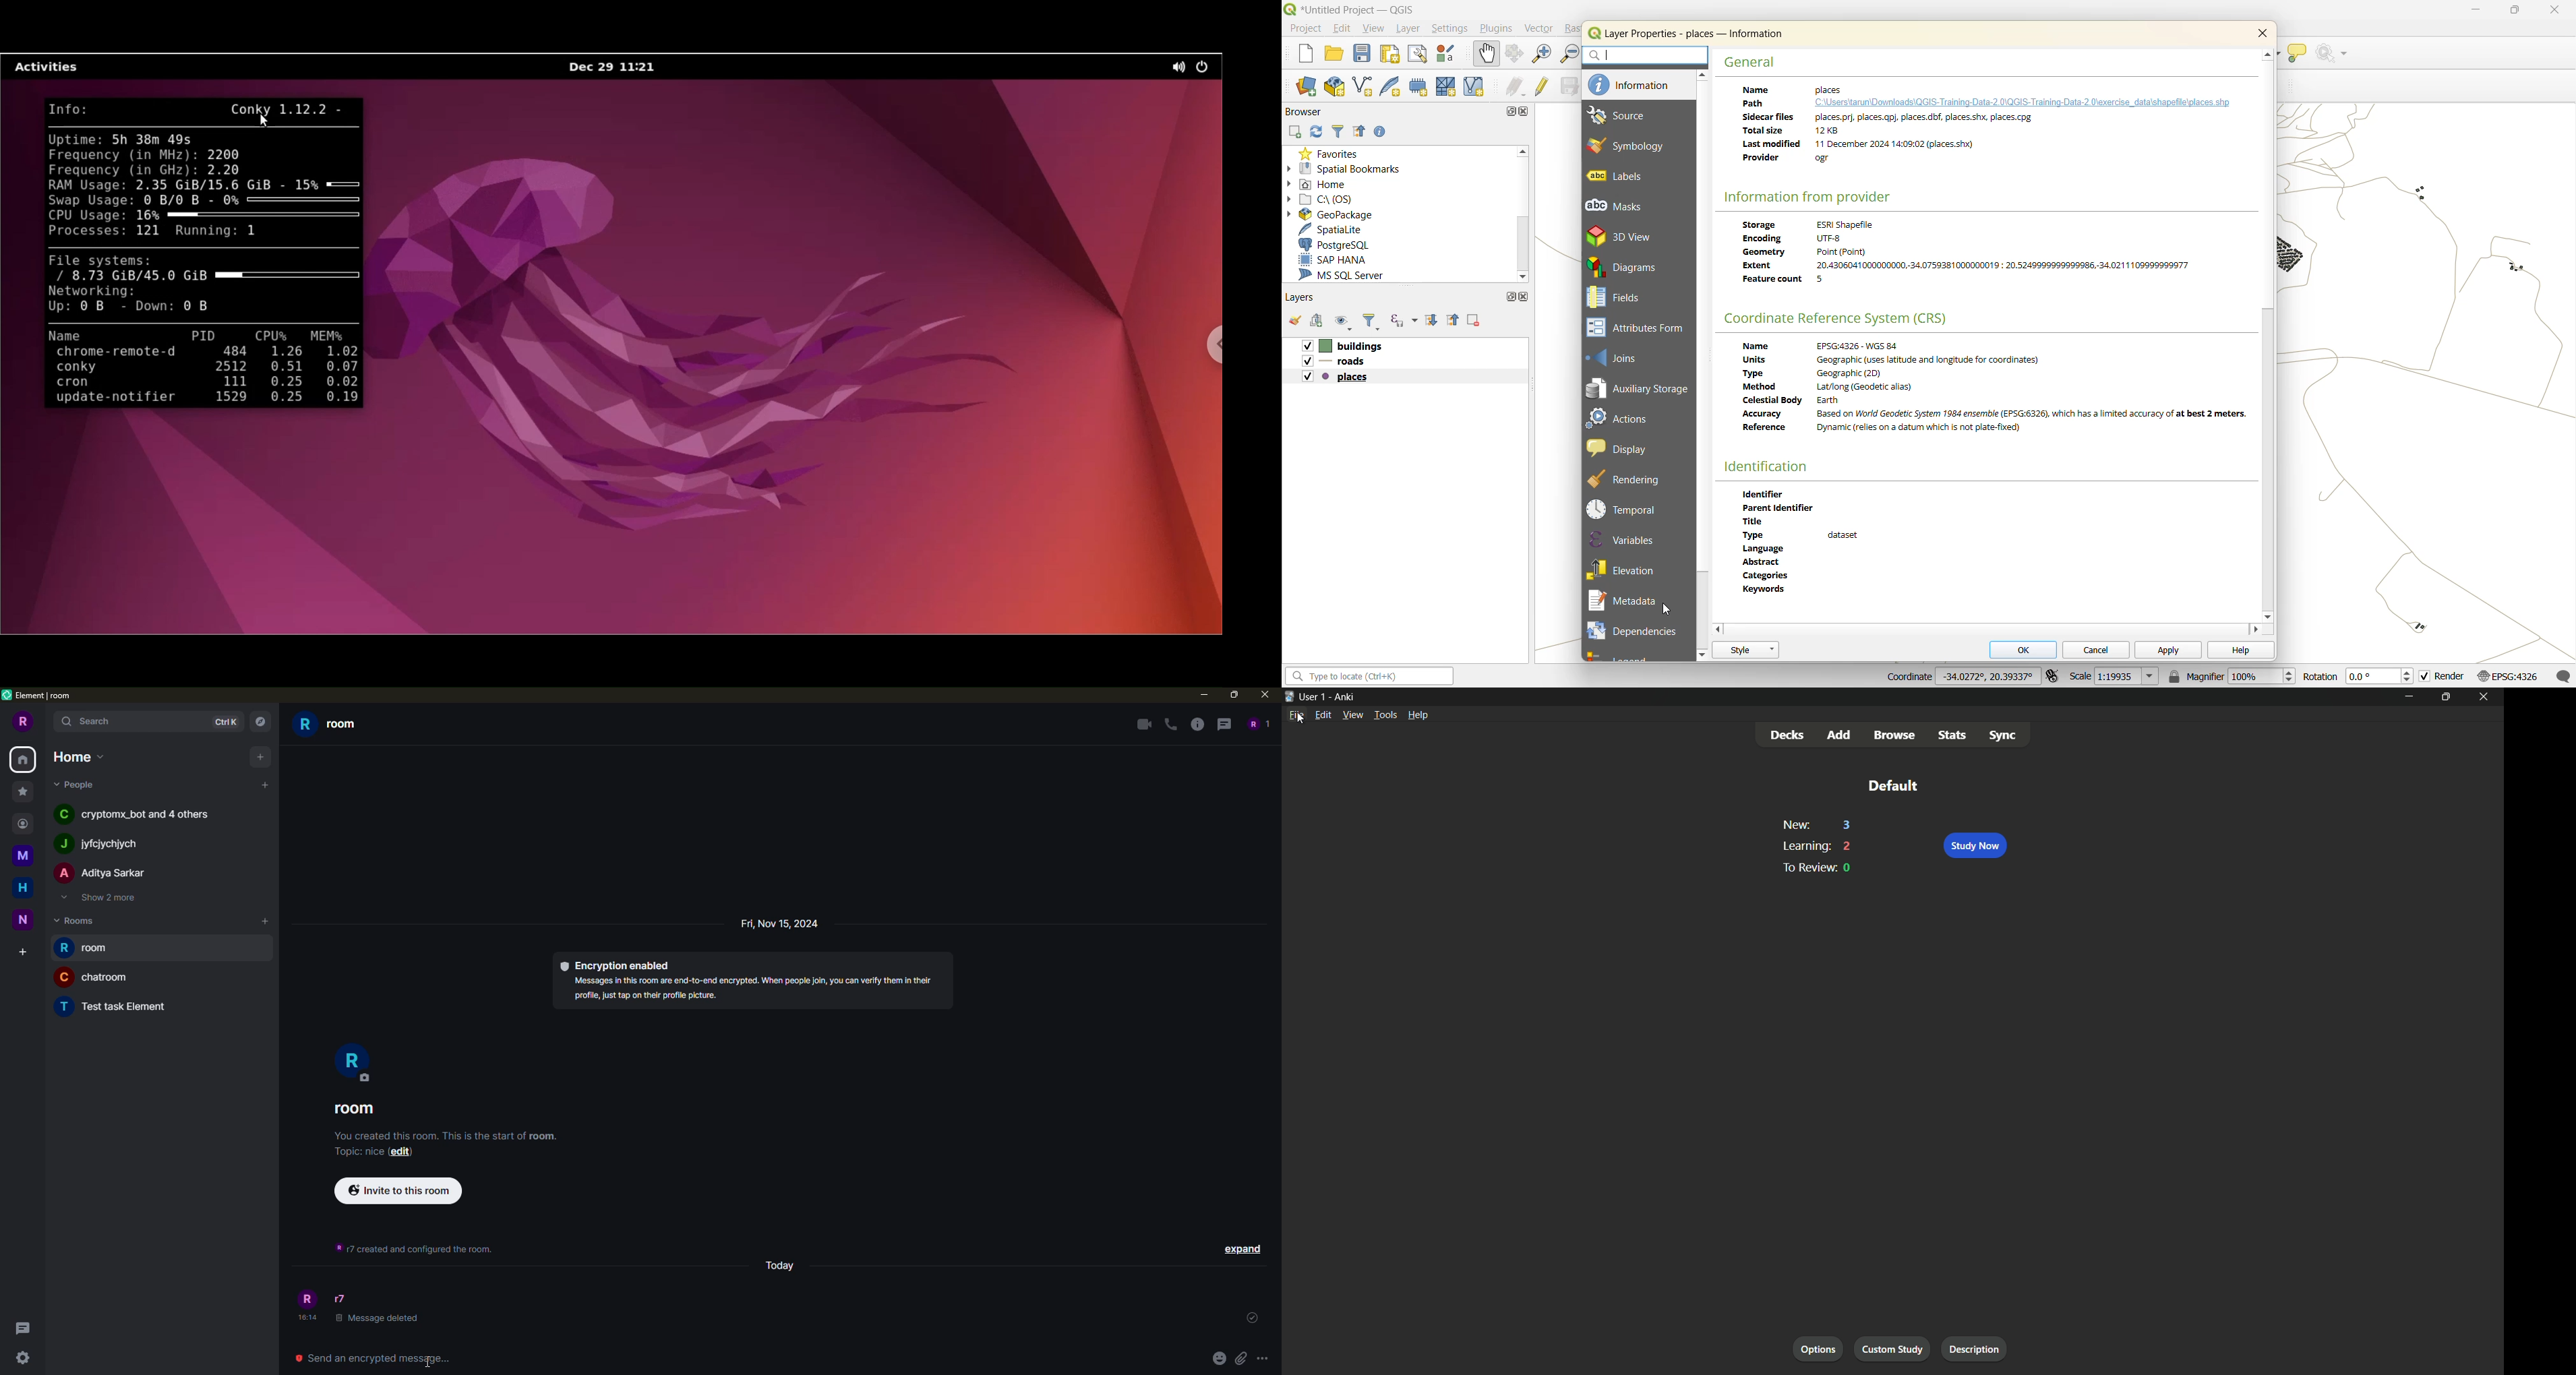  I want to click on show tips, so click(2298, 55).